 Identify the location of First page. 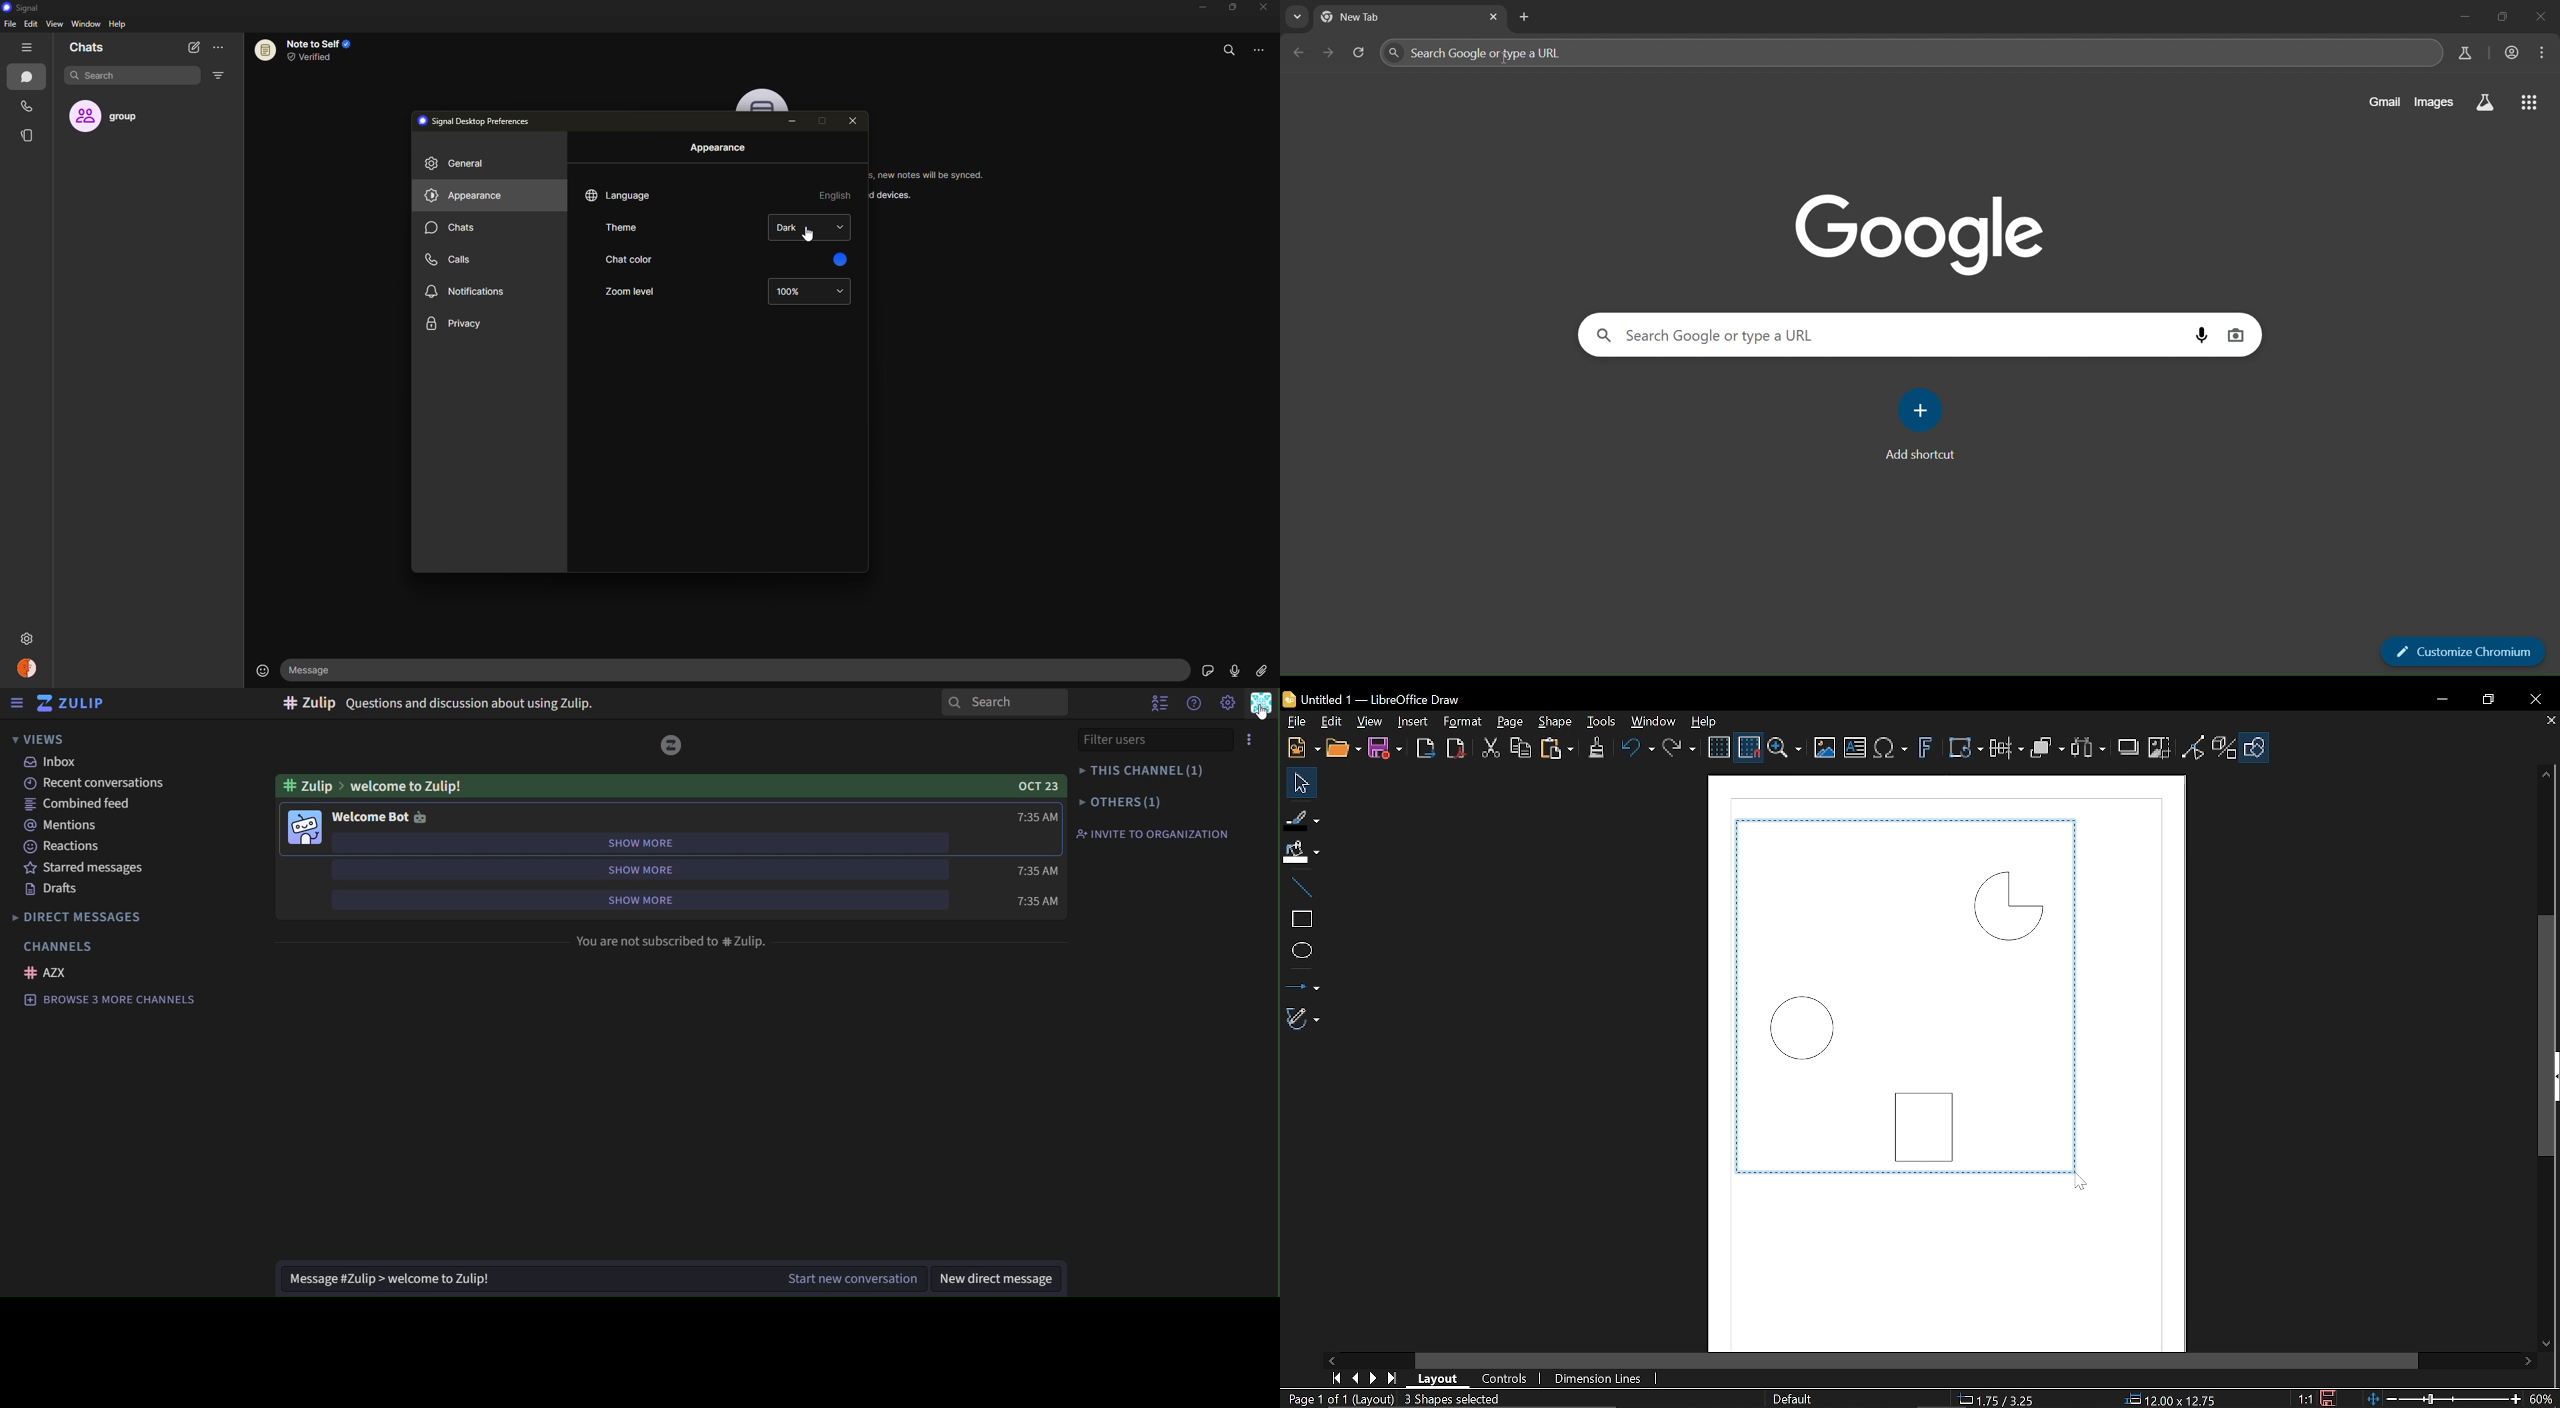
(1336, 1379).